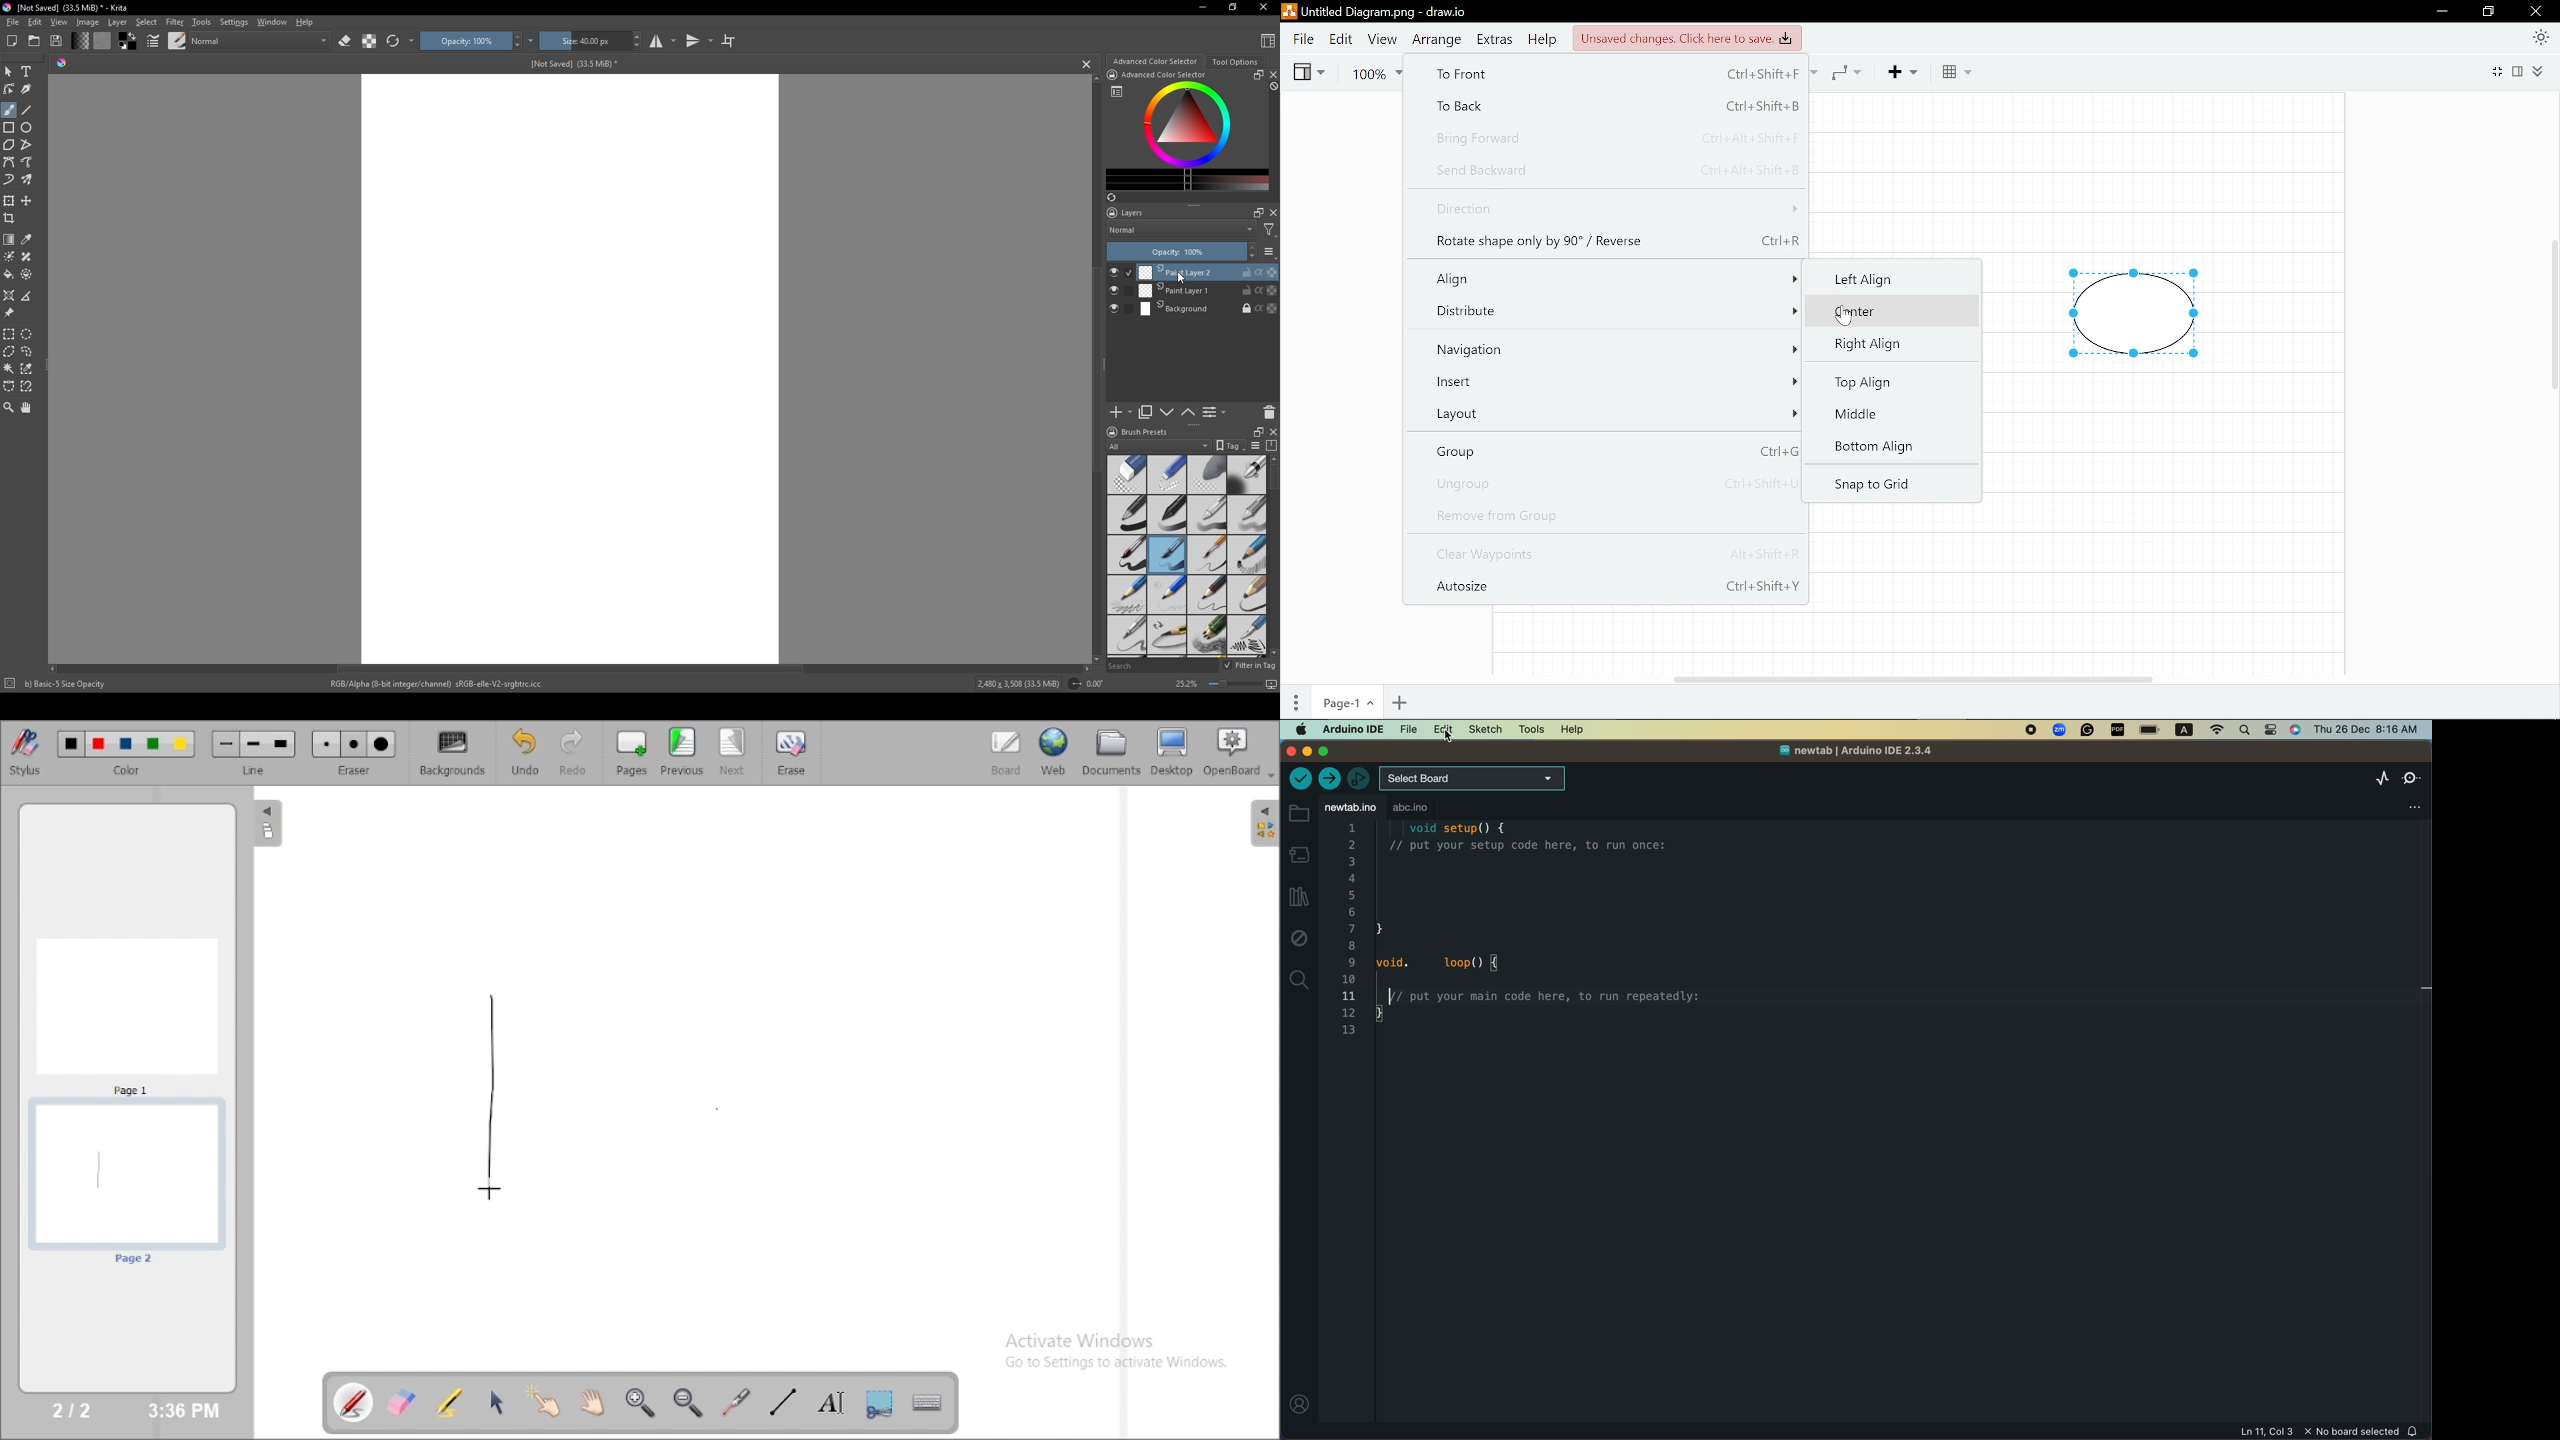 This screenshot has width=2576, height=1456. I want to click on logo, so click(1111, 432).